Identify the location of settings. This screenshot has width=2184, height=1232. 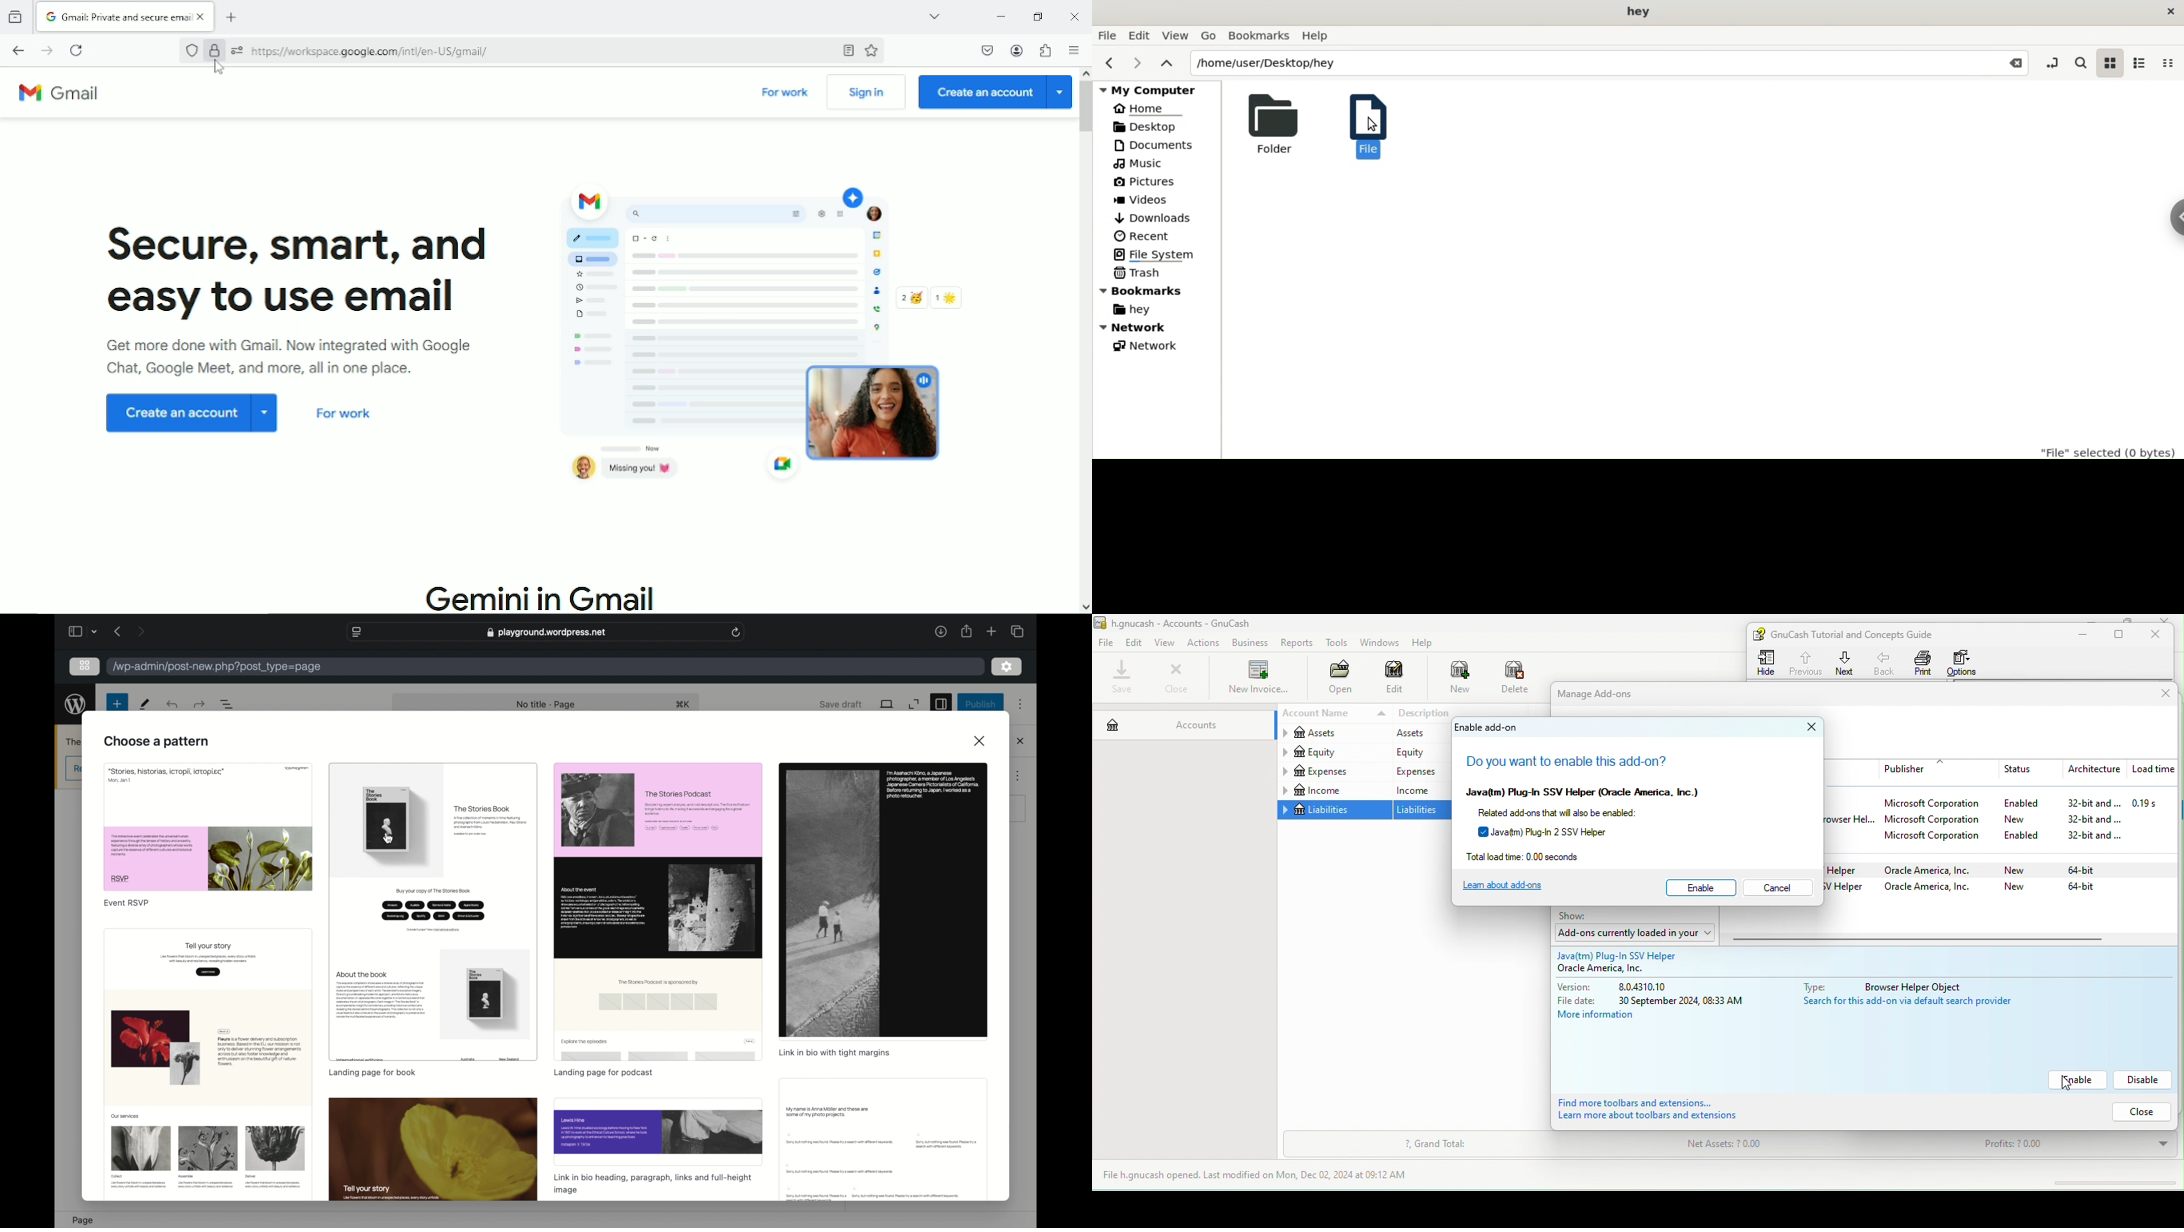
(1007, 667).